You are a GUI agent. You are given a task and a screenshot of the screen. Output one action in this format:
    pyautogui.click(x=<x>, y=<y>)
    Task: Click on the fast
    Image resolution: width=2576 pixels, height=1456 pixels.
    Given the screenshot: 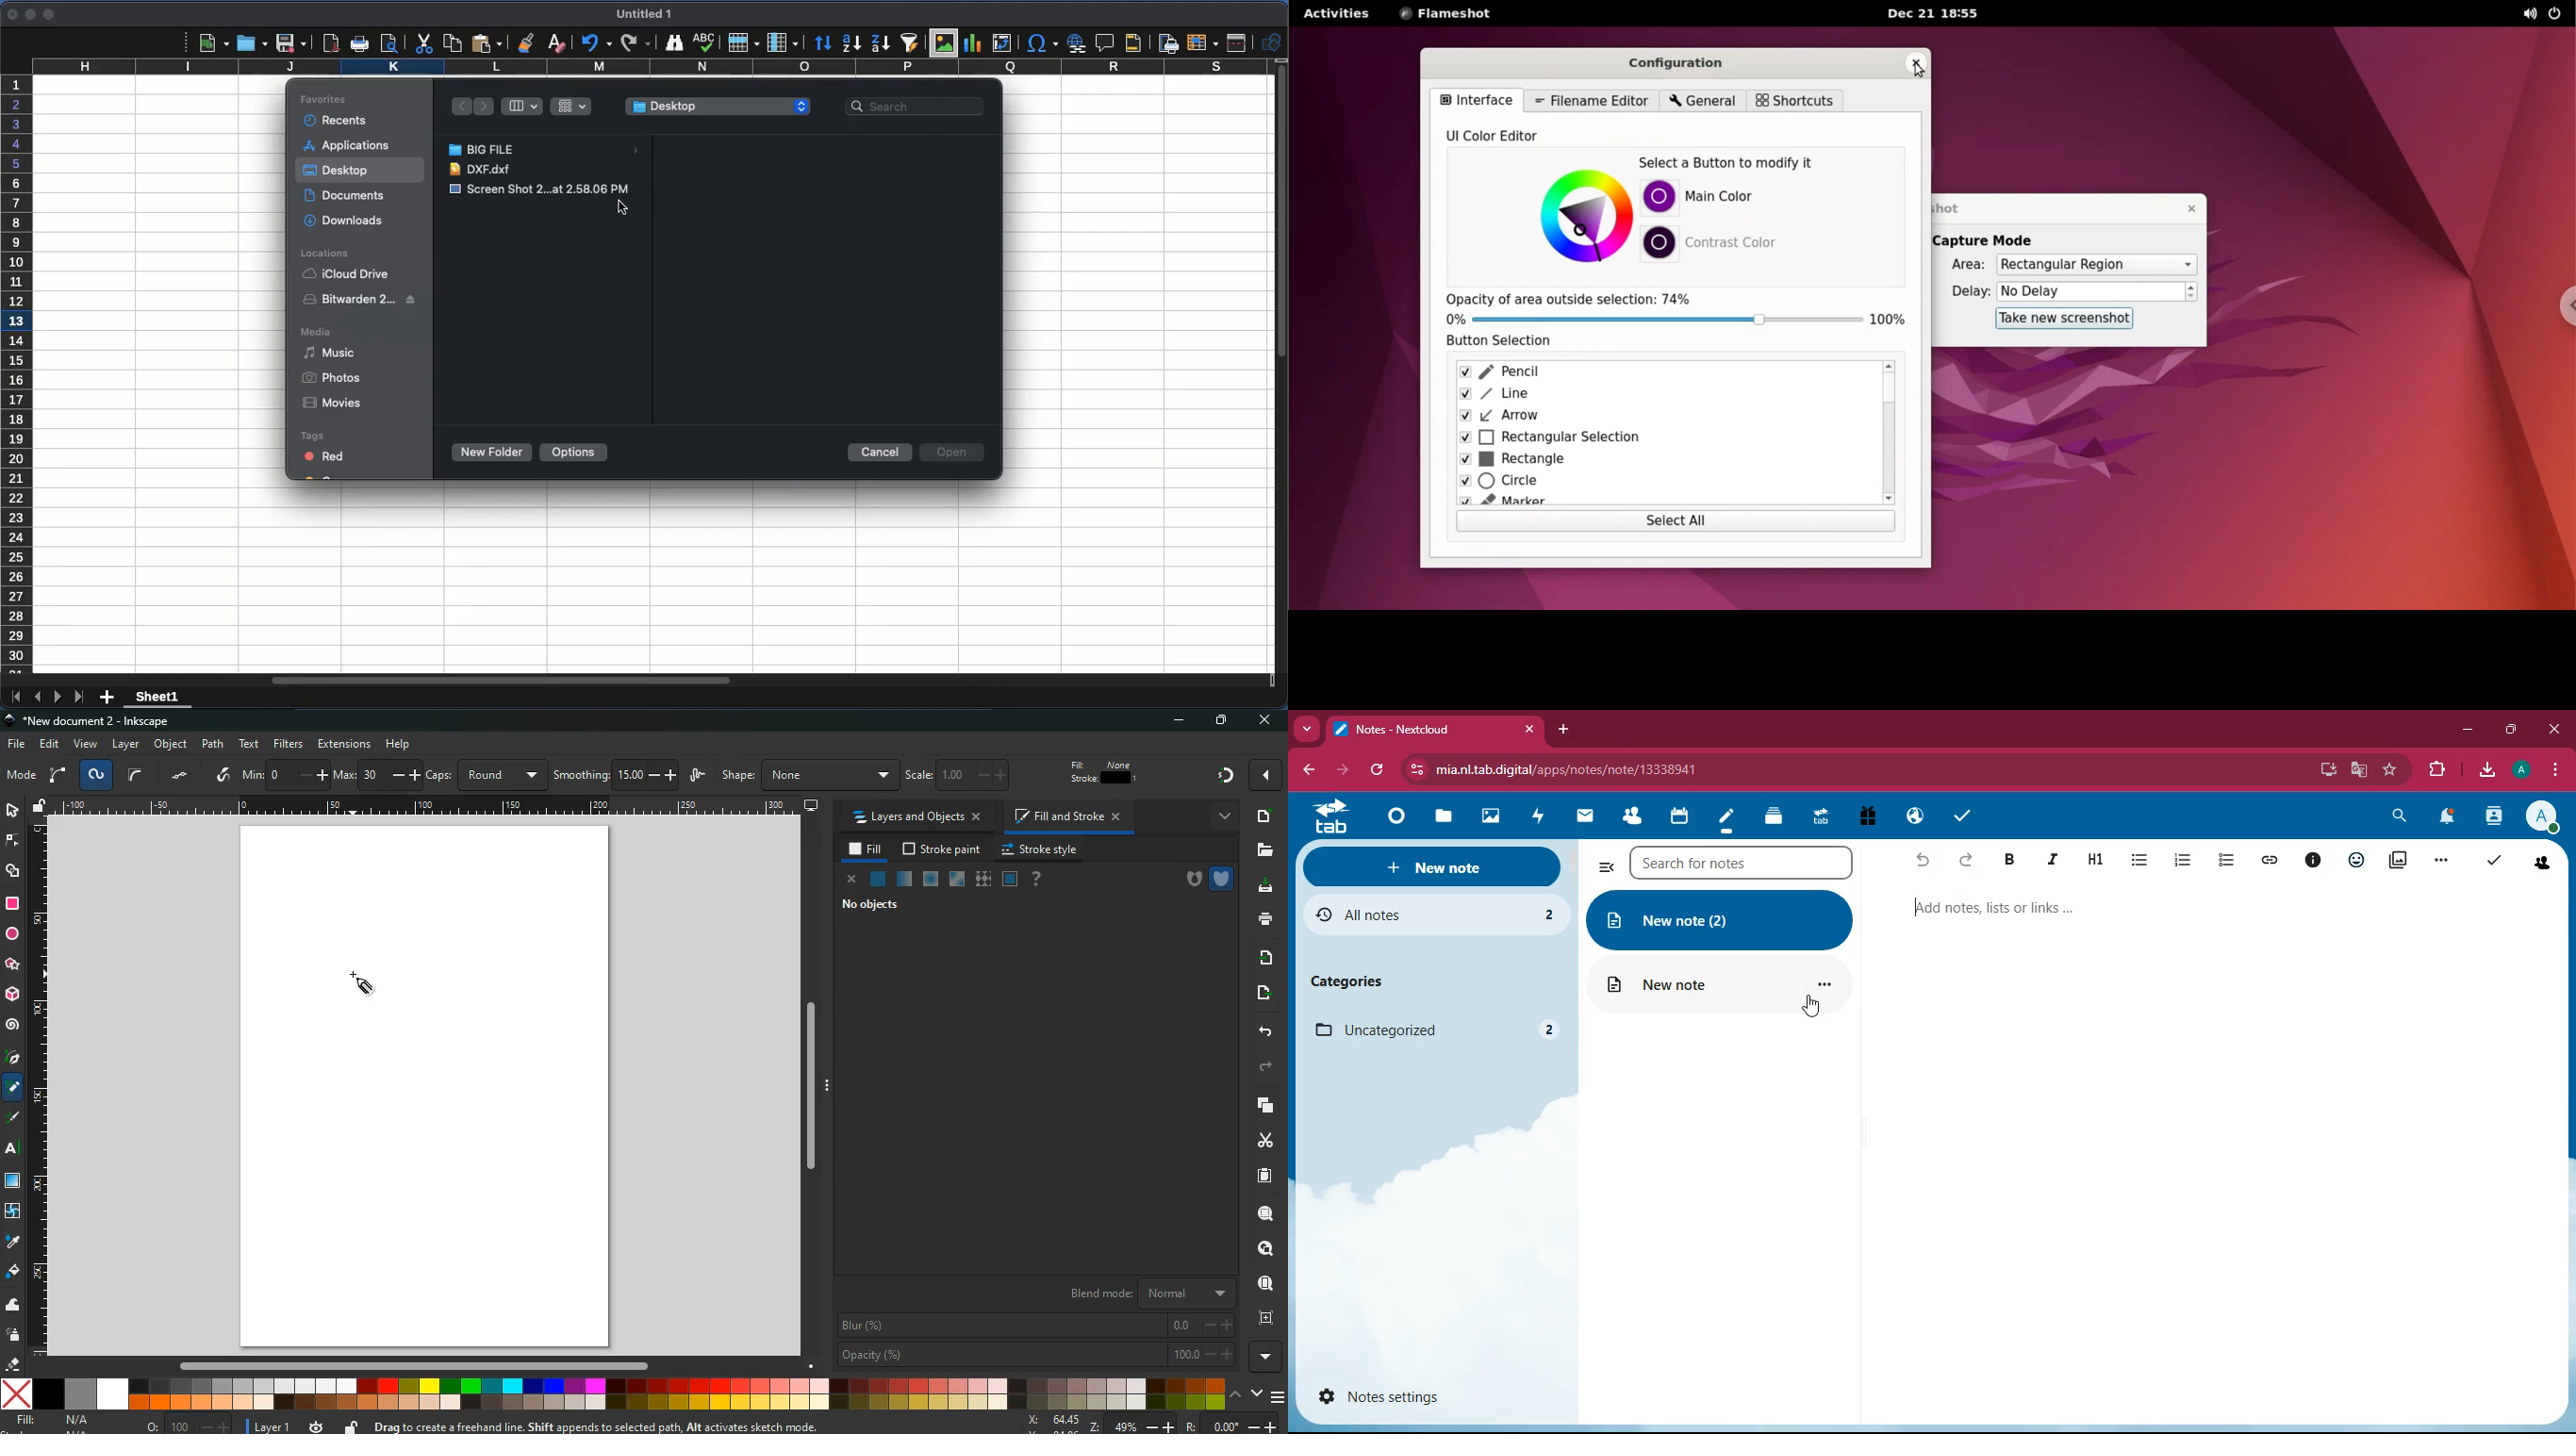 What is the action you would take?
    pyautogui.click(x=1537, y=816)
    